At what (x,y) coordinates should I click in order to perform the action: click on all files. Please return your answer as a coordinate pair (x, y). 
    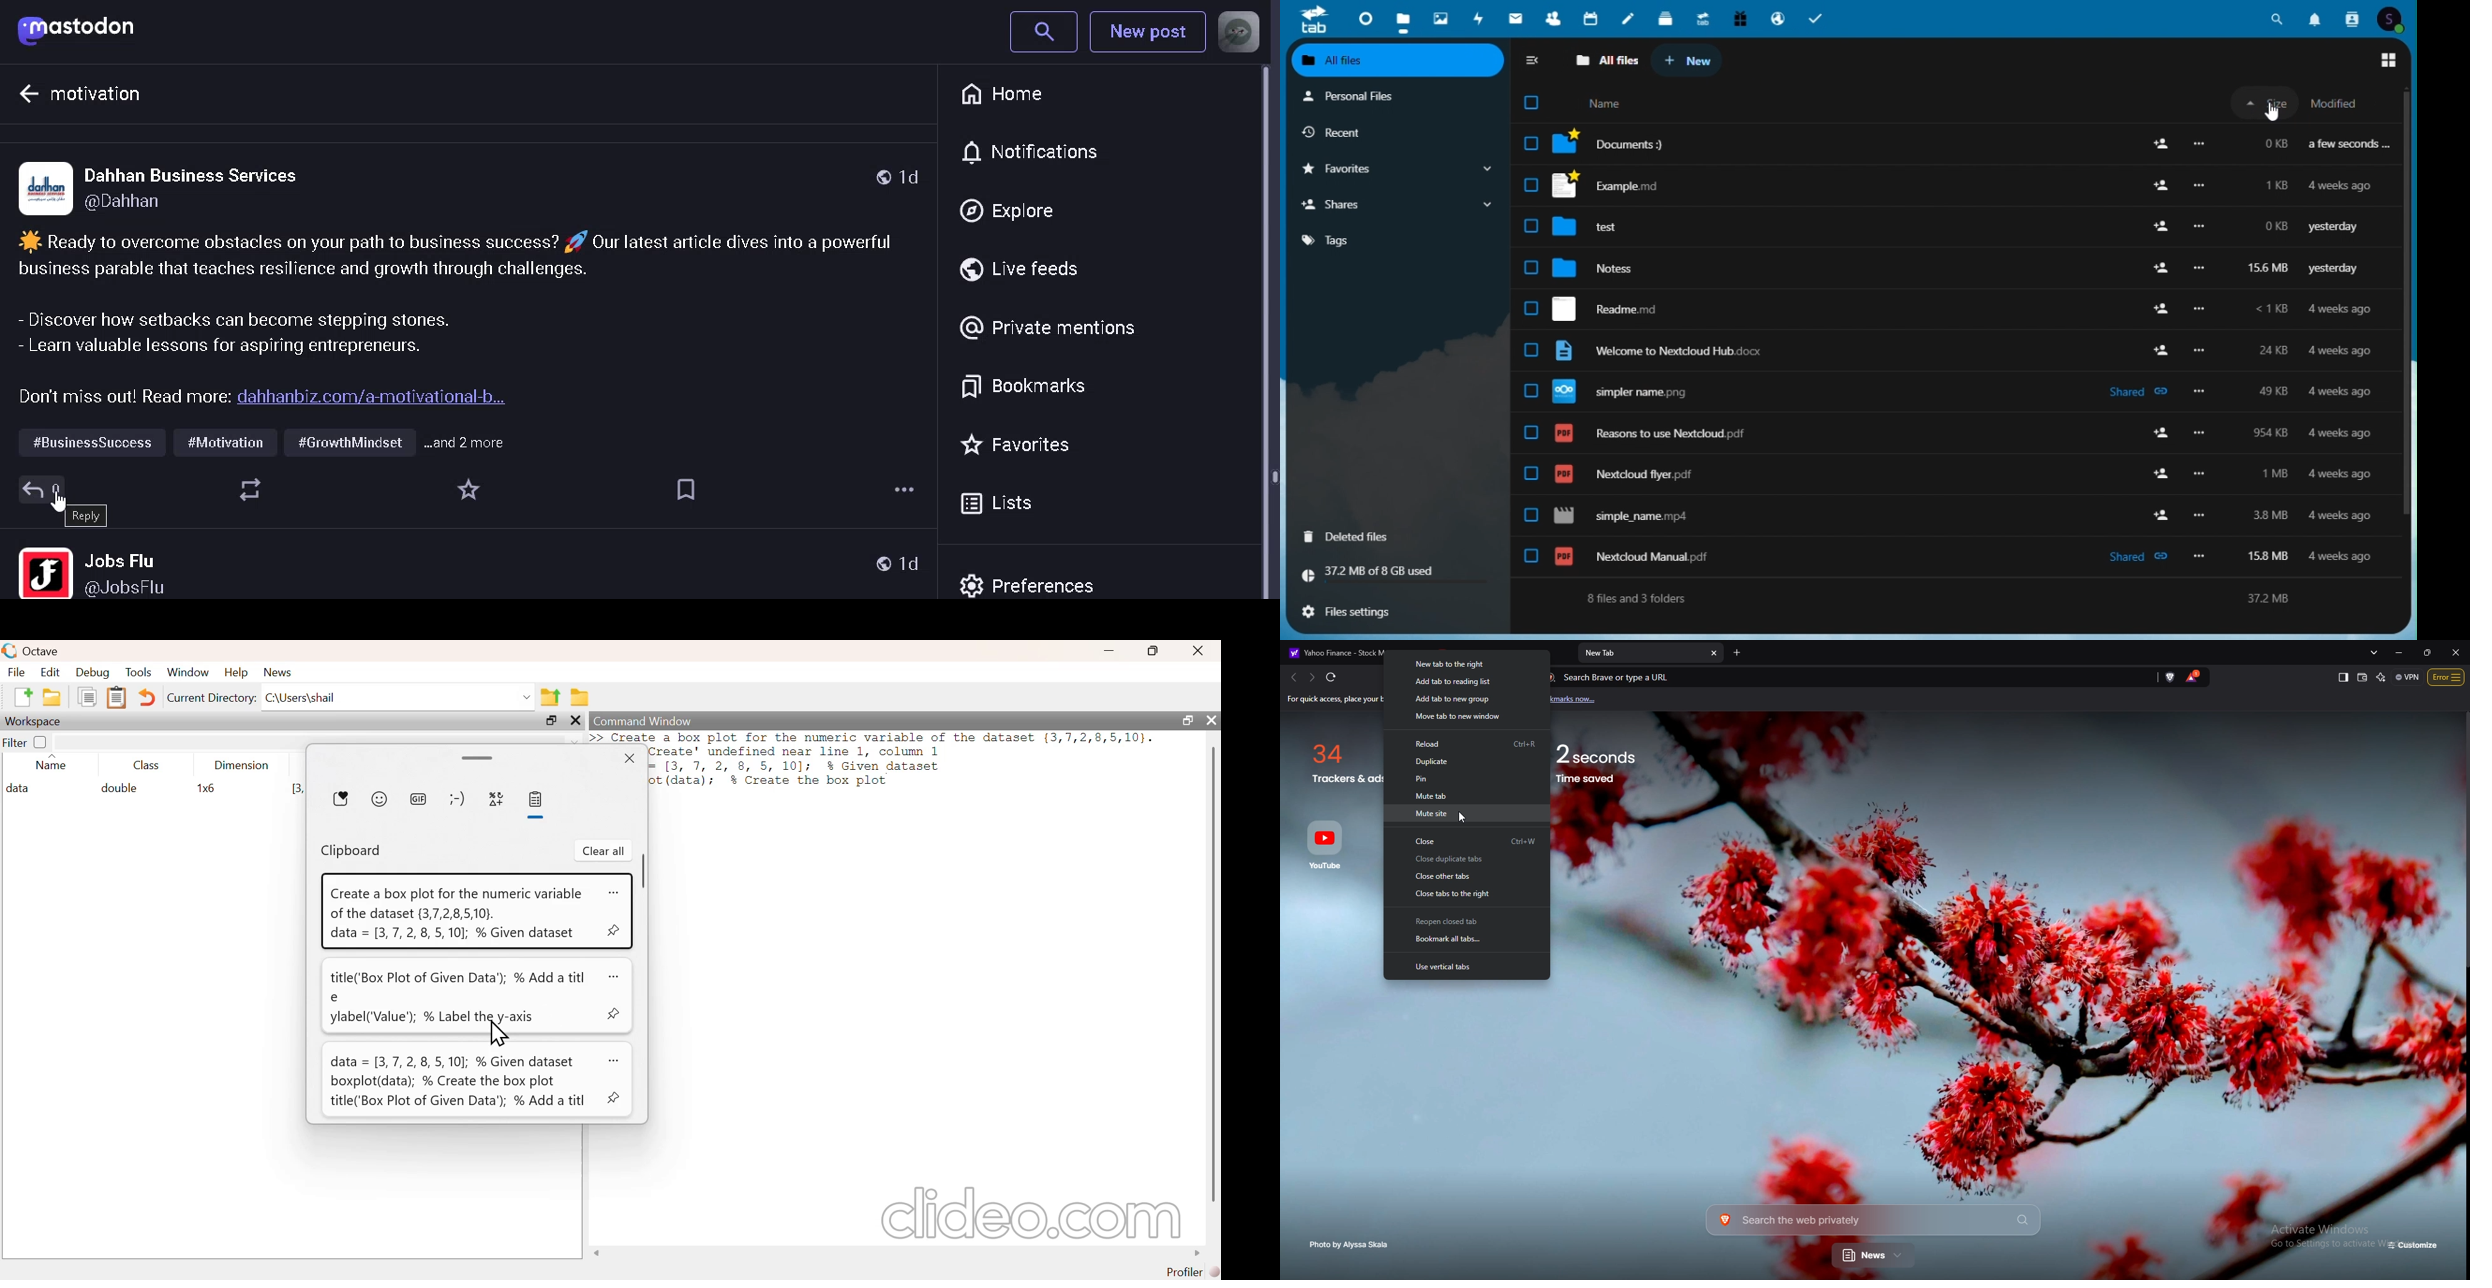
    Looking at the image, I should click on (1400, 60).